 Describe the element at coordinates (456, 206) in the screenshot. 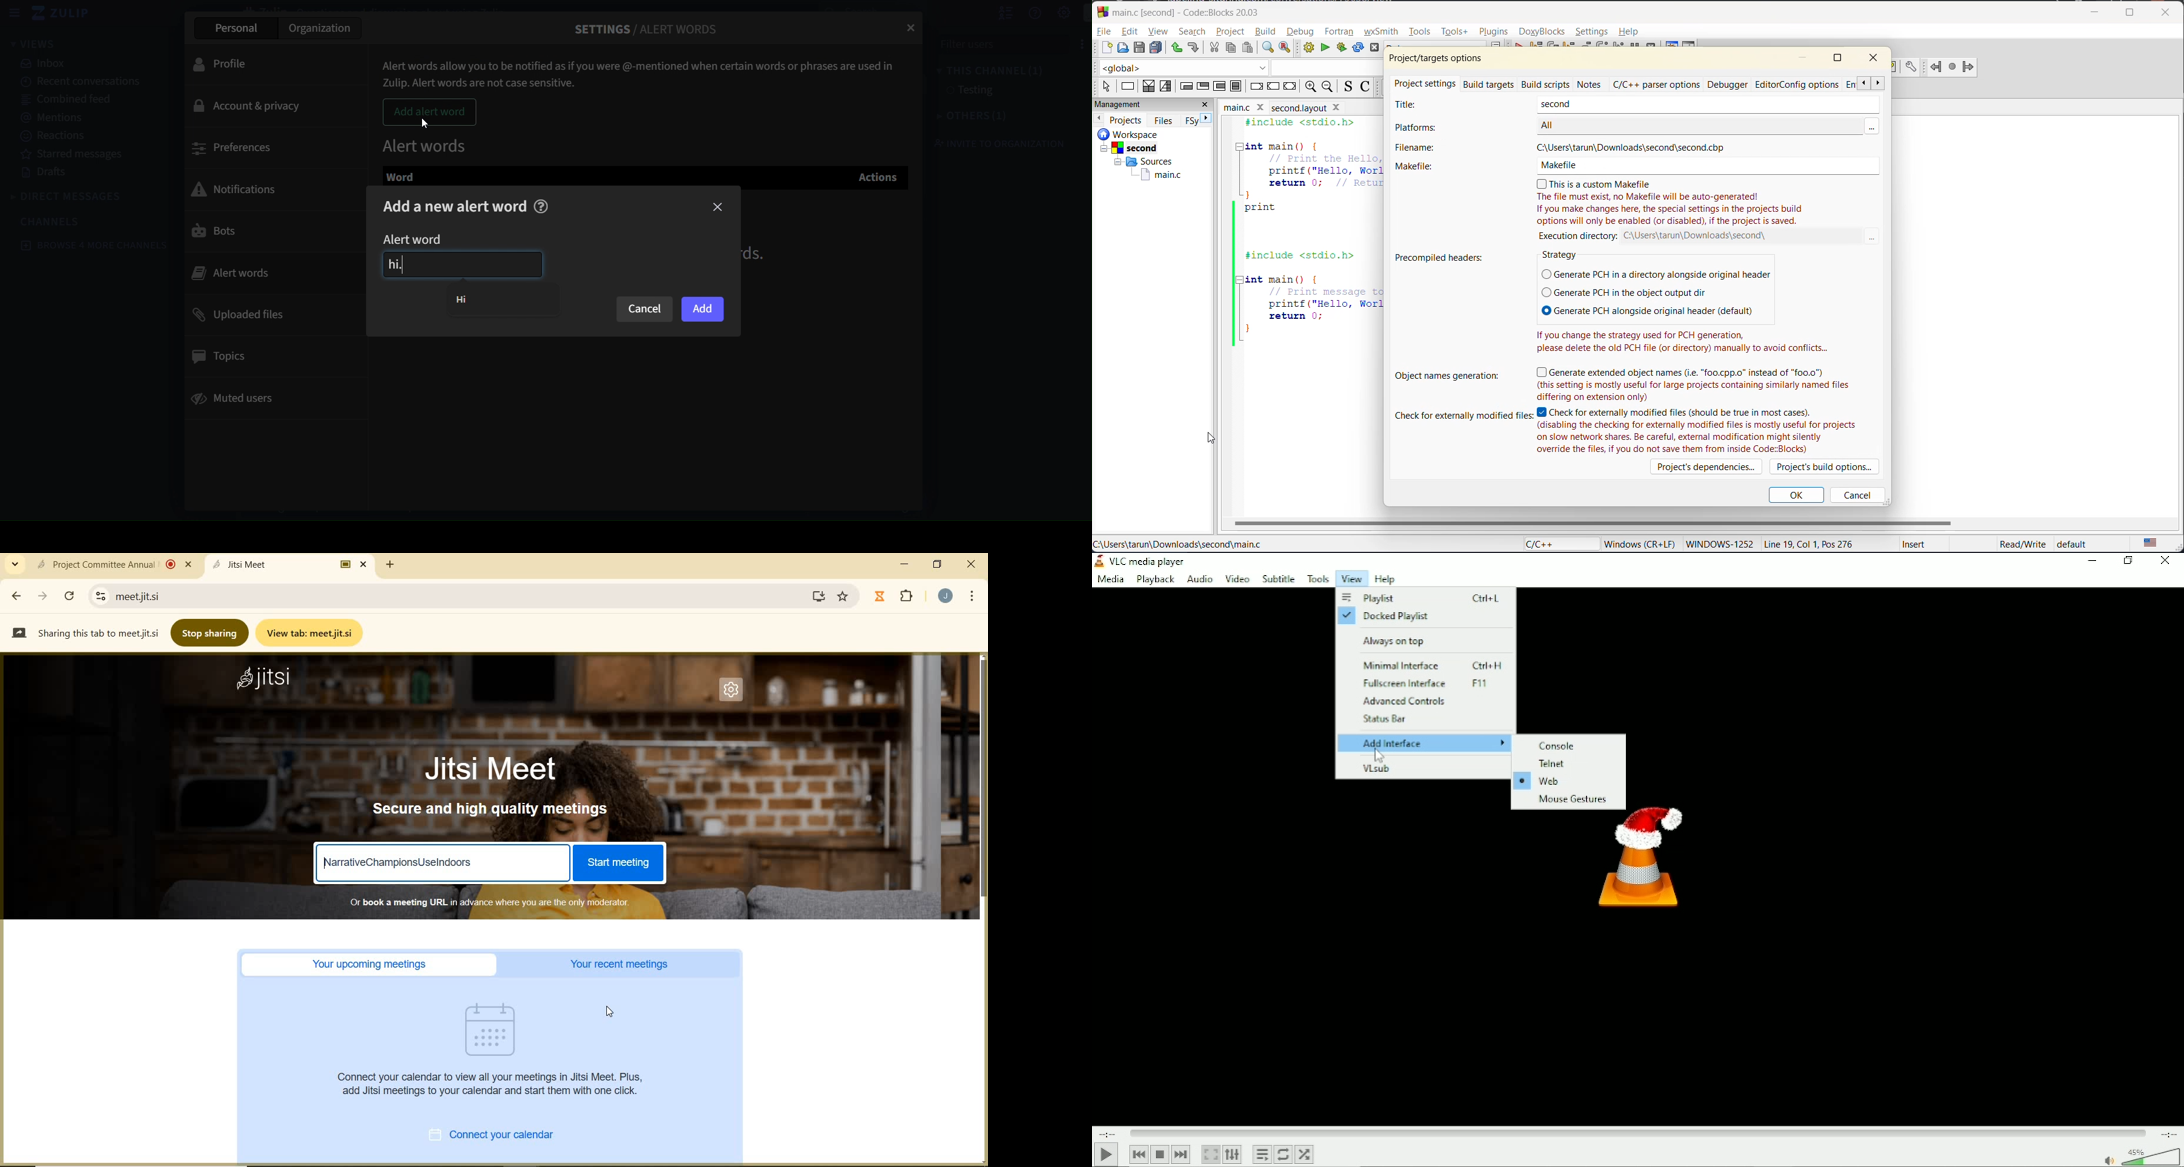

I see `add a new alert word` at that location.